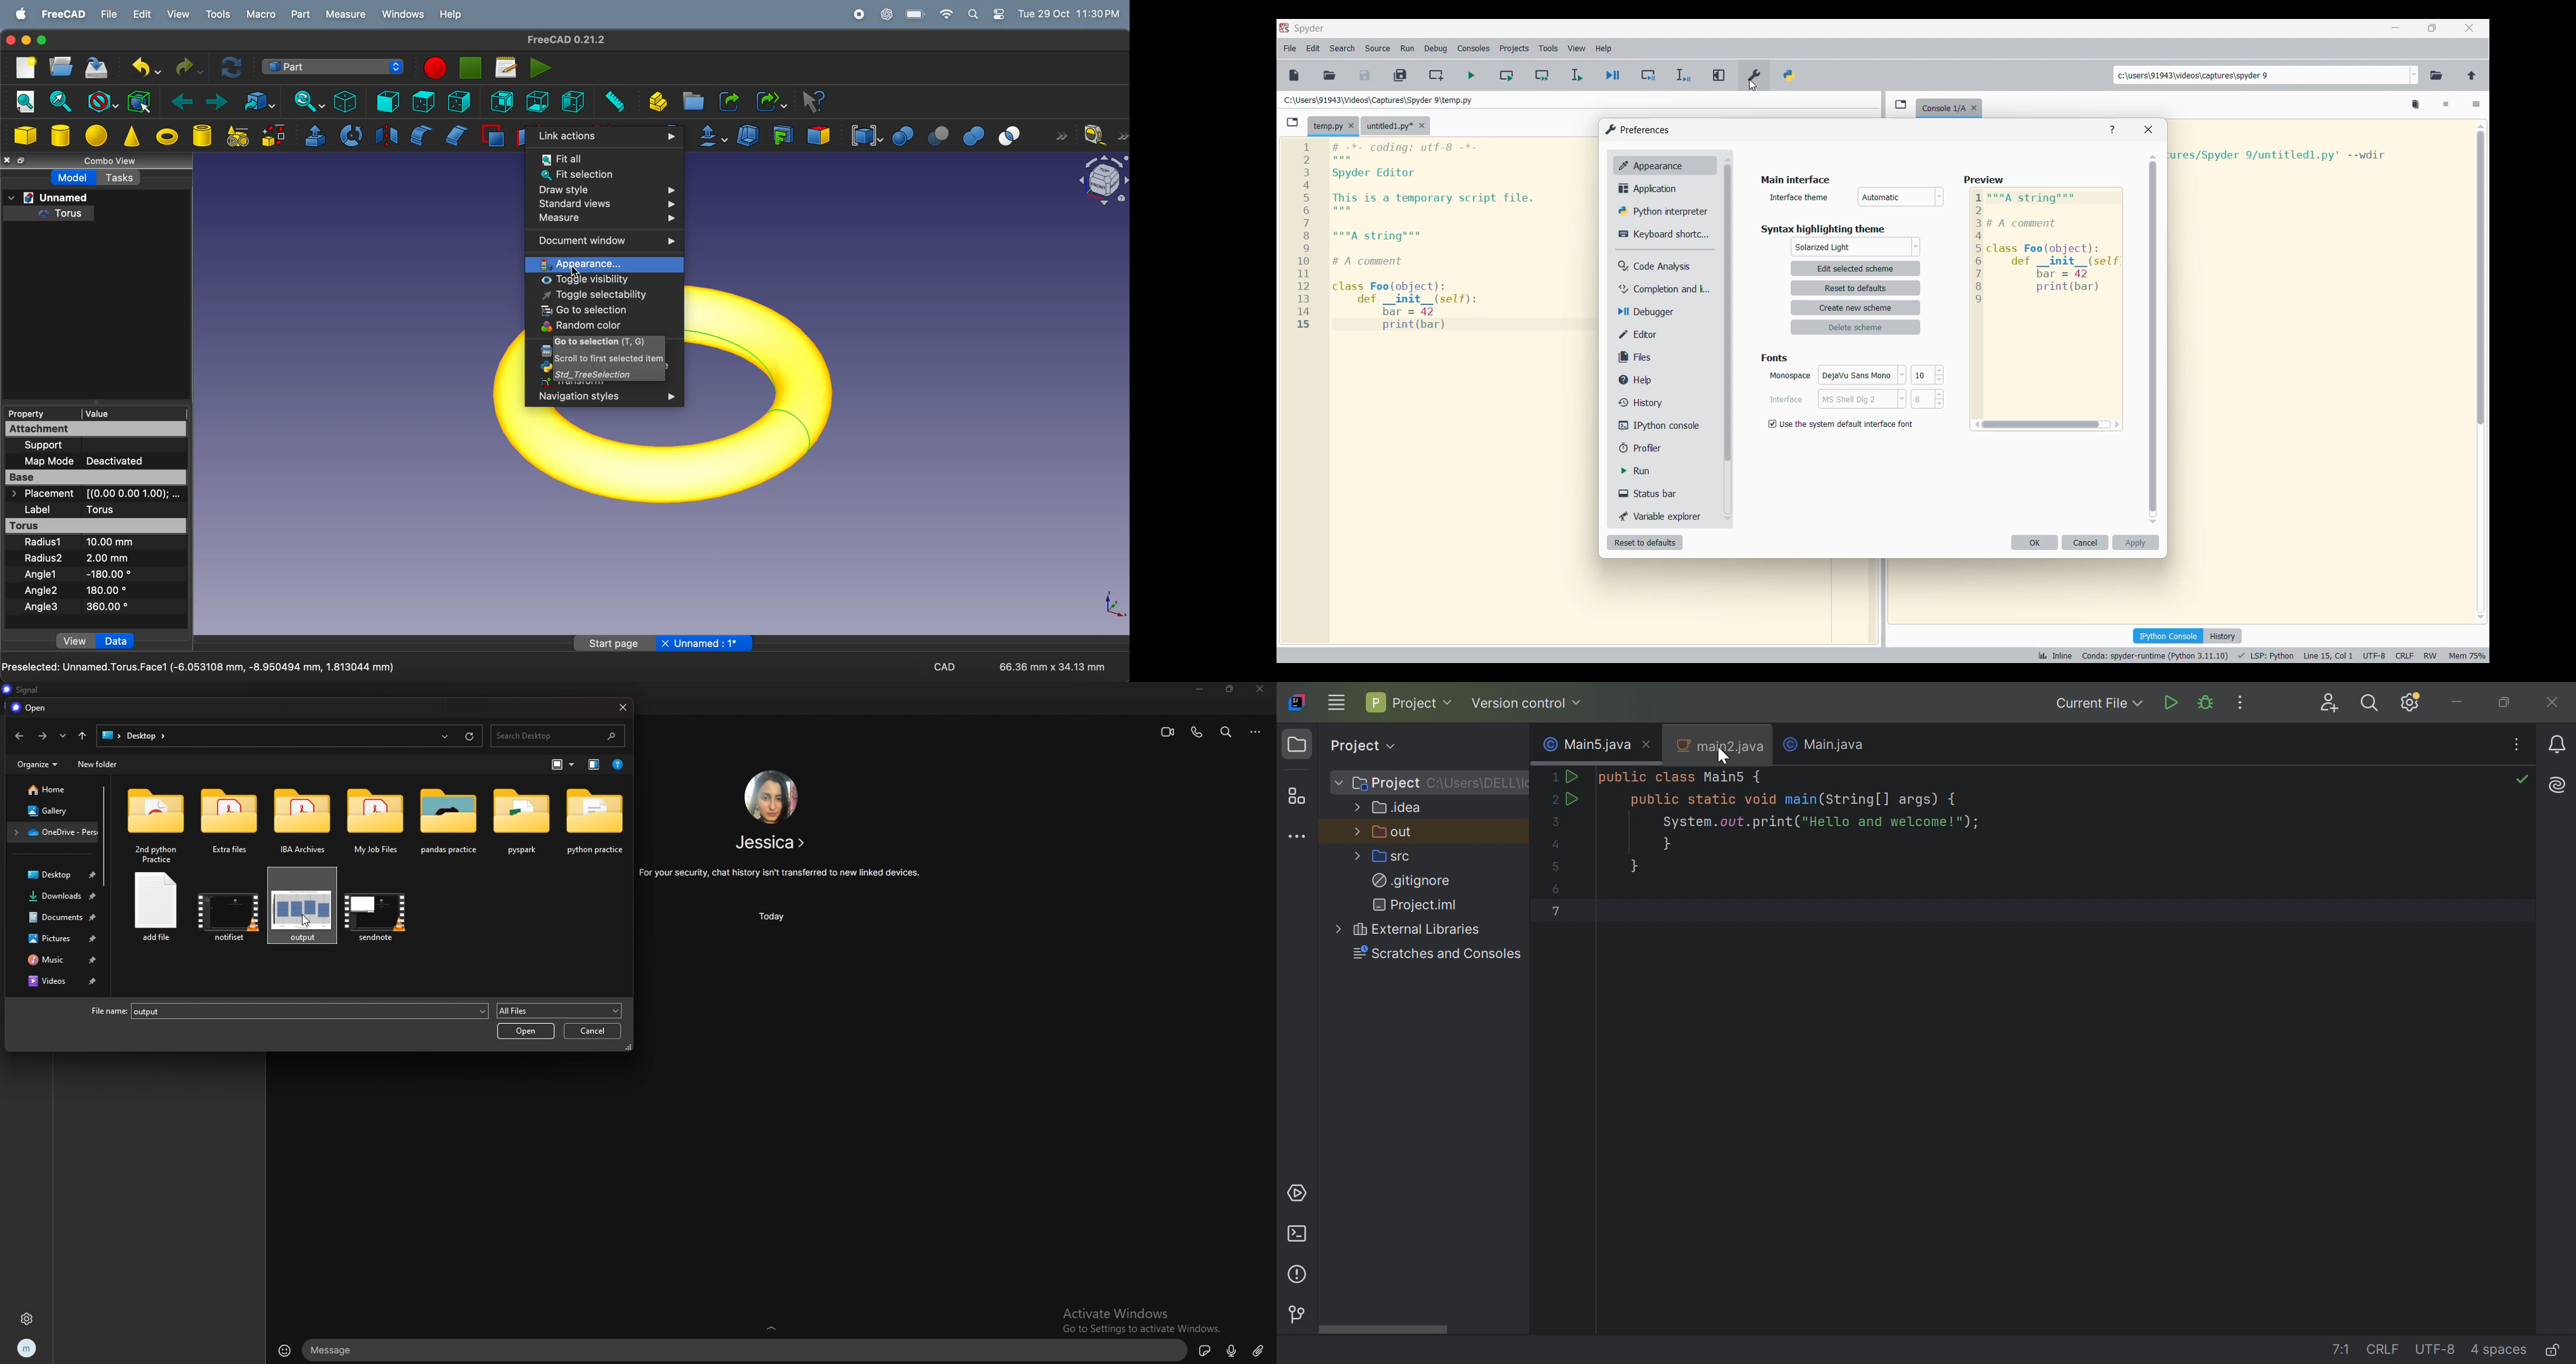 Image resolution: width=2576 pixels, height=1372 pixels. What do you see at coordinates (1666, 517) in the screenshot?
I see `Variable explorer` at bounding box center [1666, 517].